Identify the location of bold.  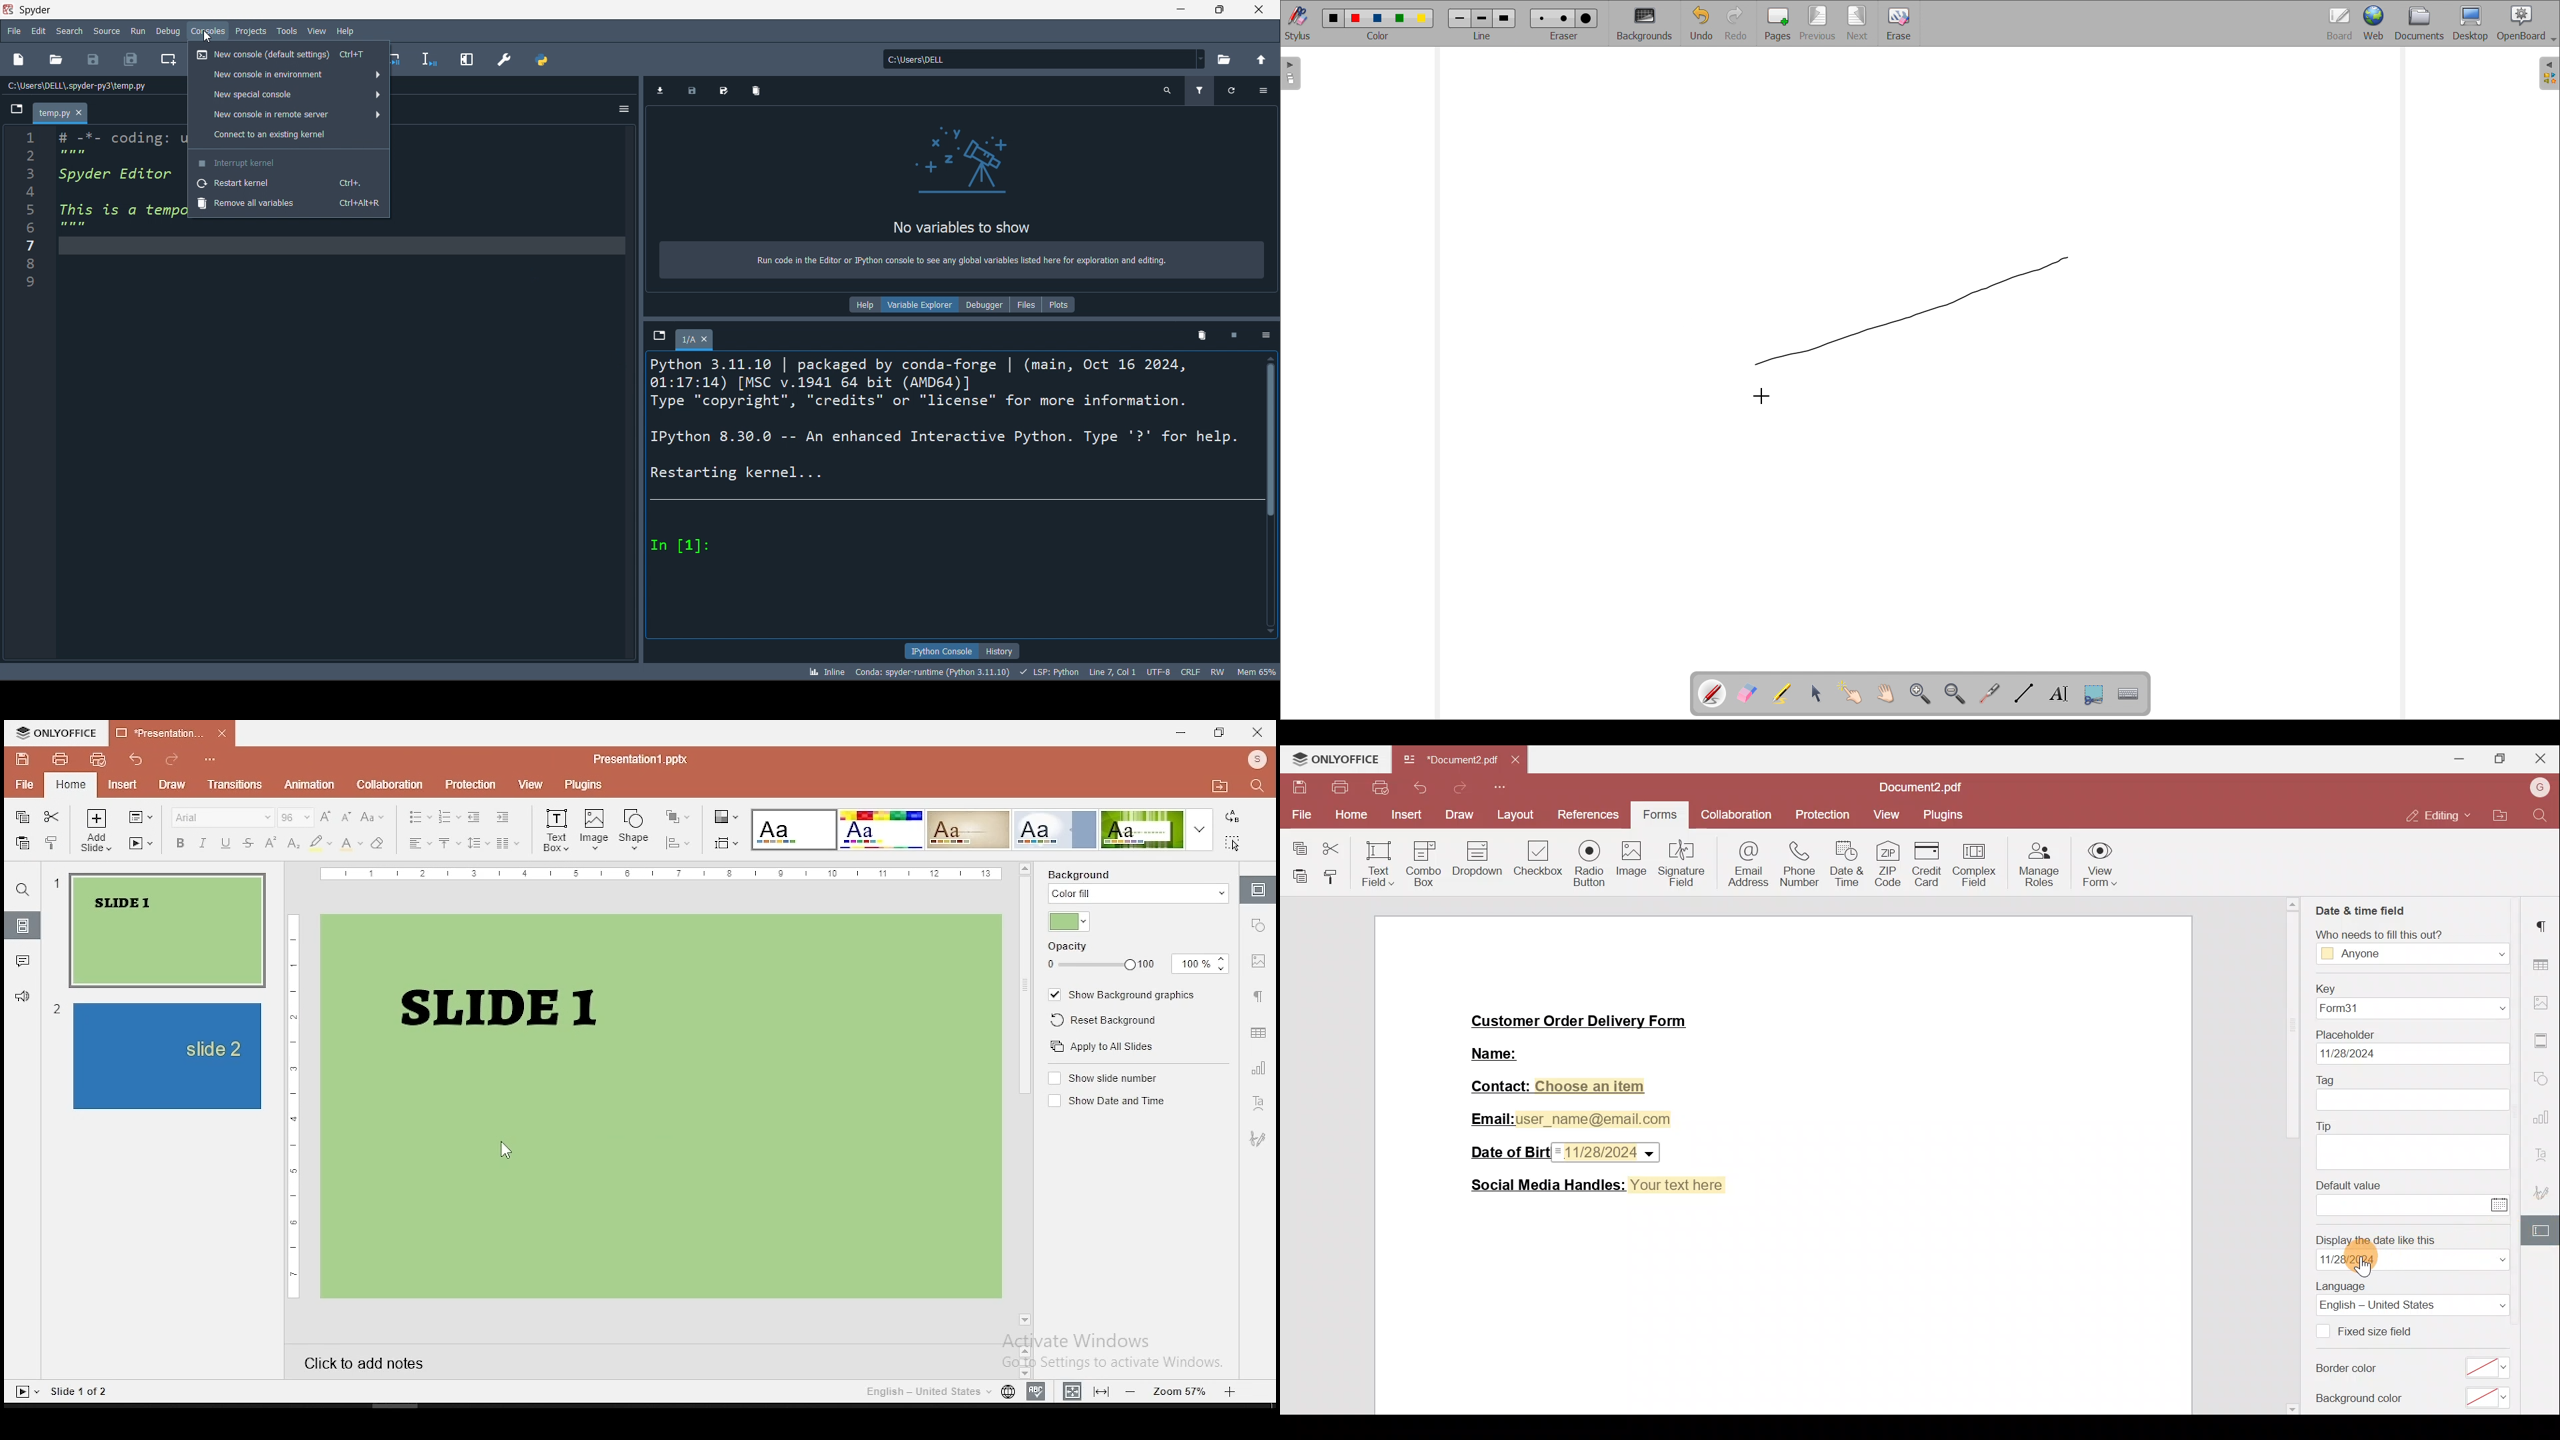
(181, 843).